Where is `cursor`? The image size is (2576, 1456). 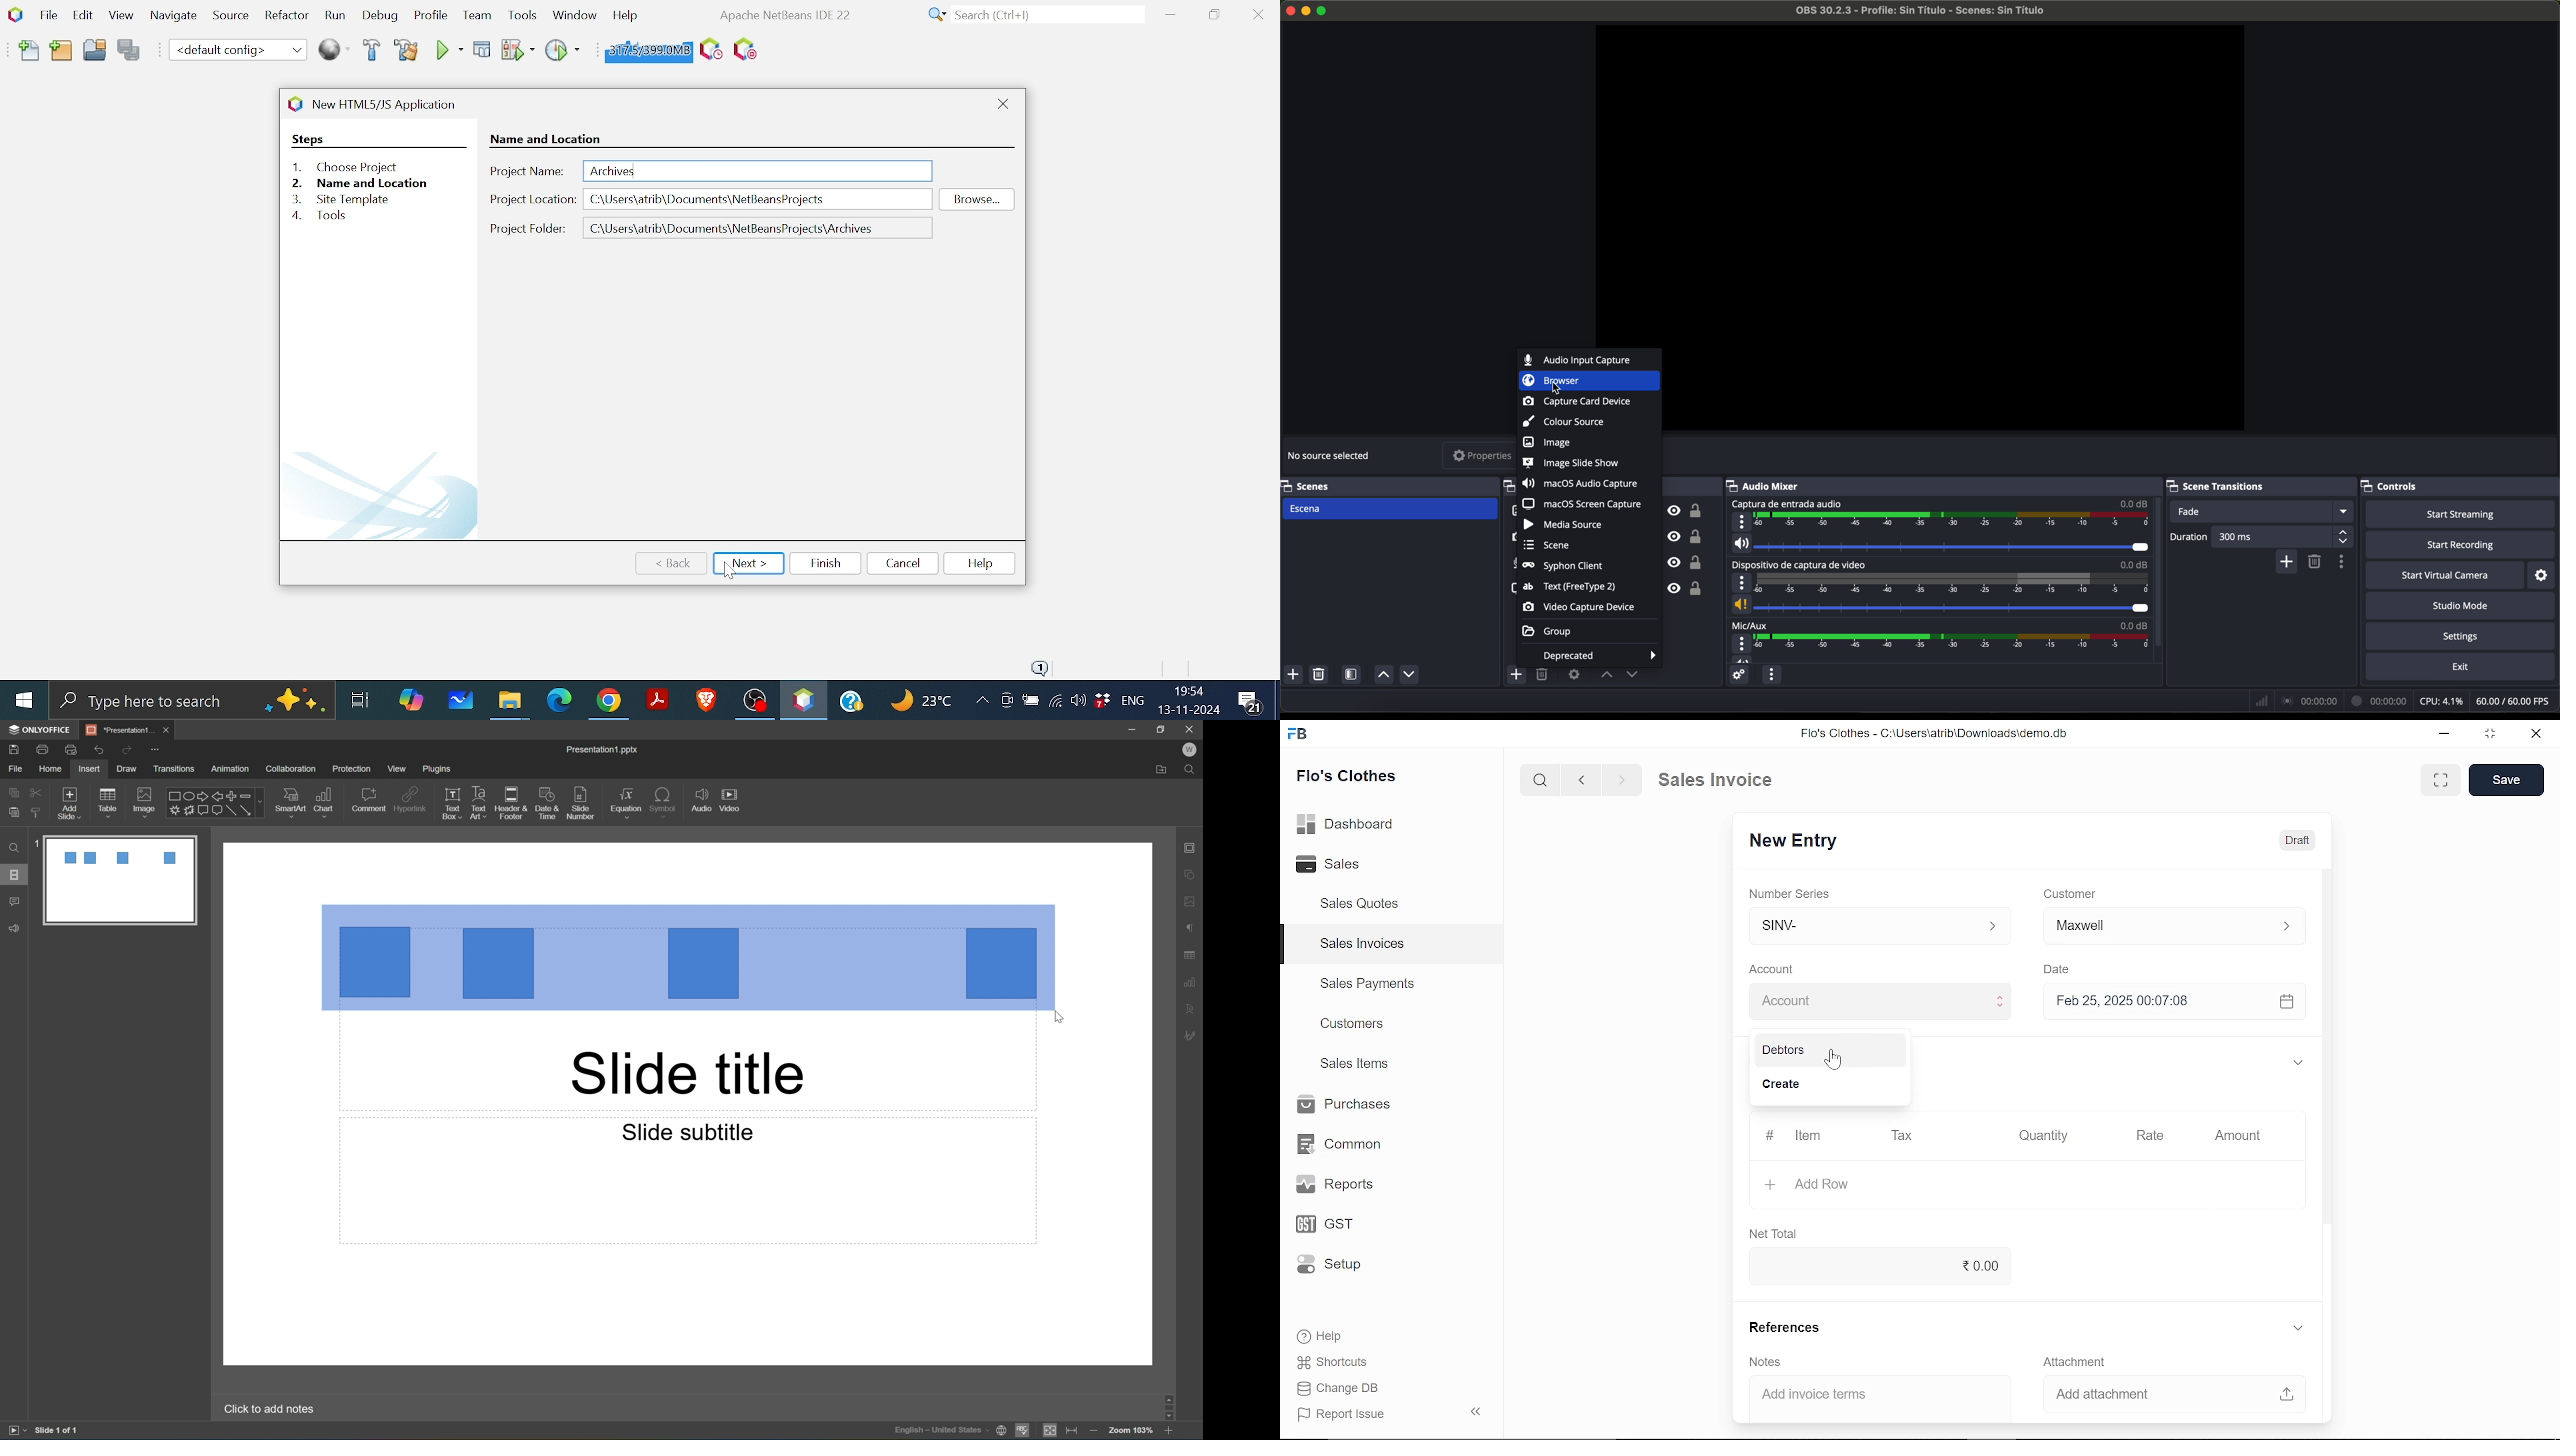 cursor is located at coordinates (1834, 1058).